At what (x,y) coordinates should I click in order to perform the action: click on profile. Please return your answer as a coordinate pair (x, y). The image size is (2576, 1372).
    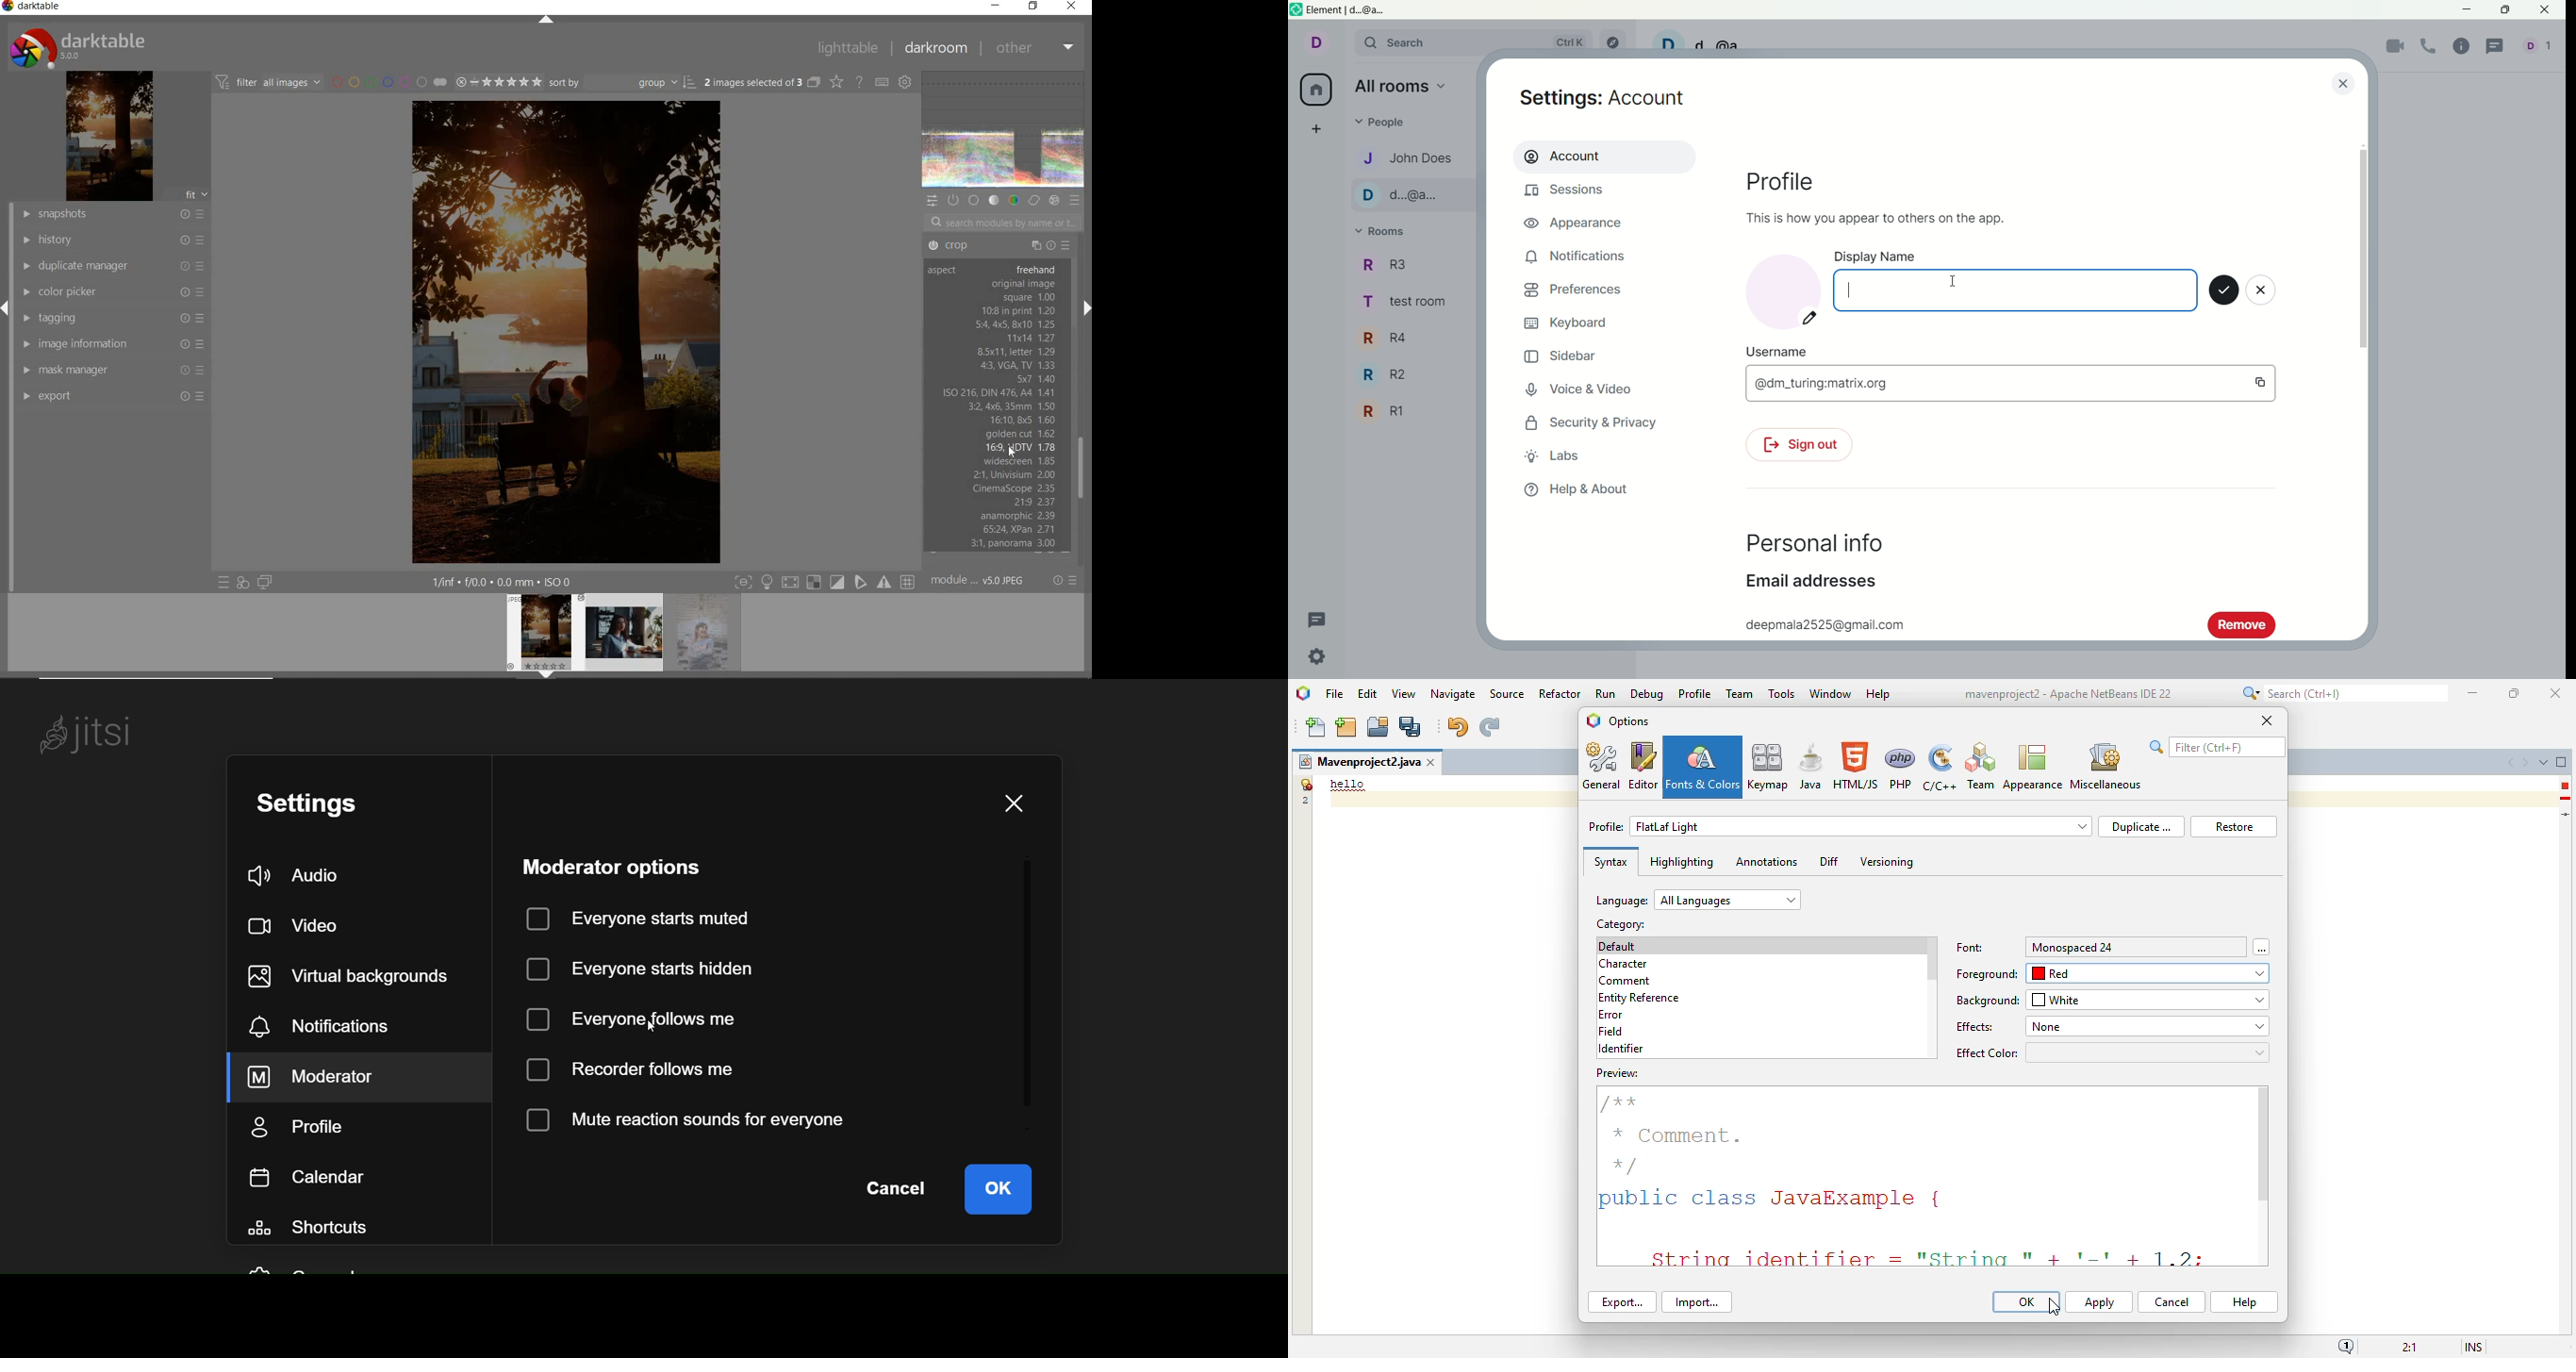
    Looking at the image, I should click on (1696, 693).